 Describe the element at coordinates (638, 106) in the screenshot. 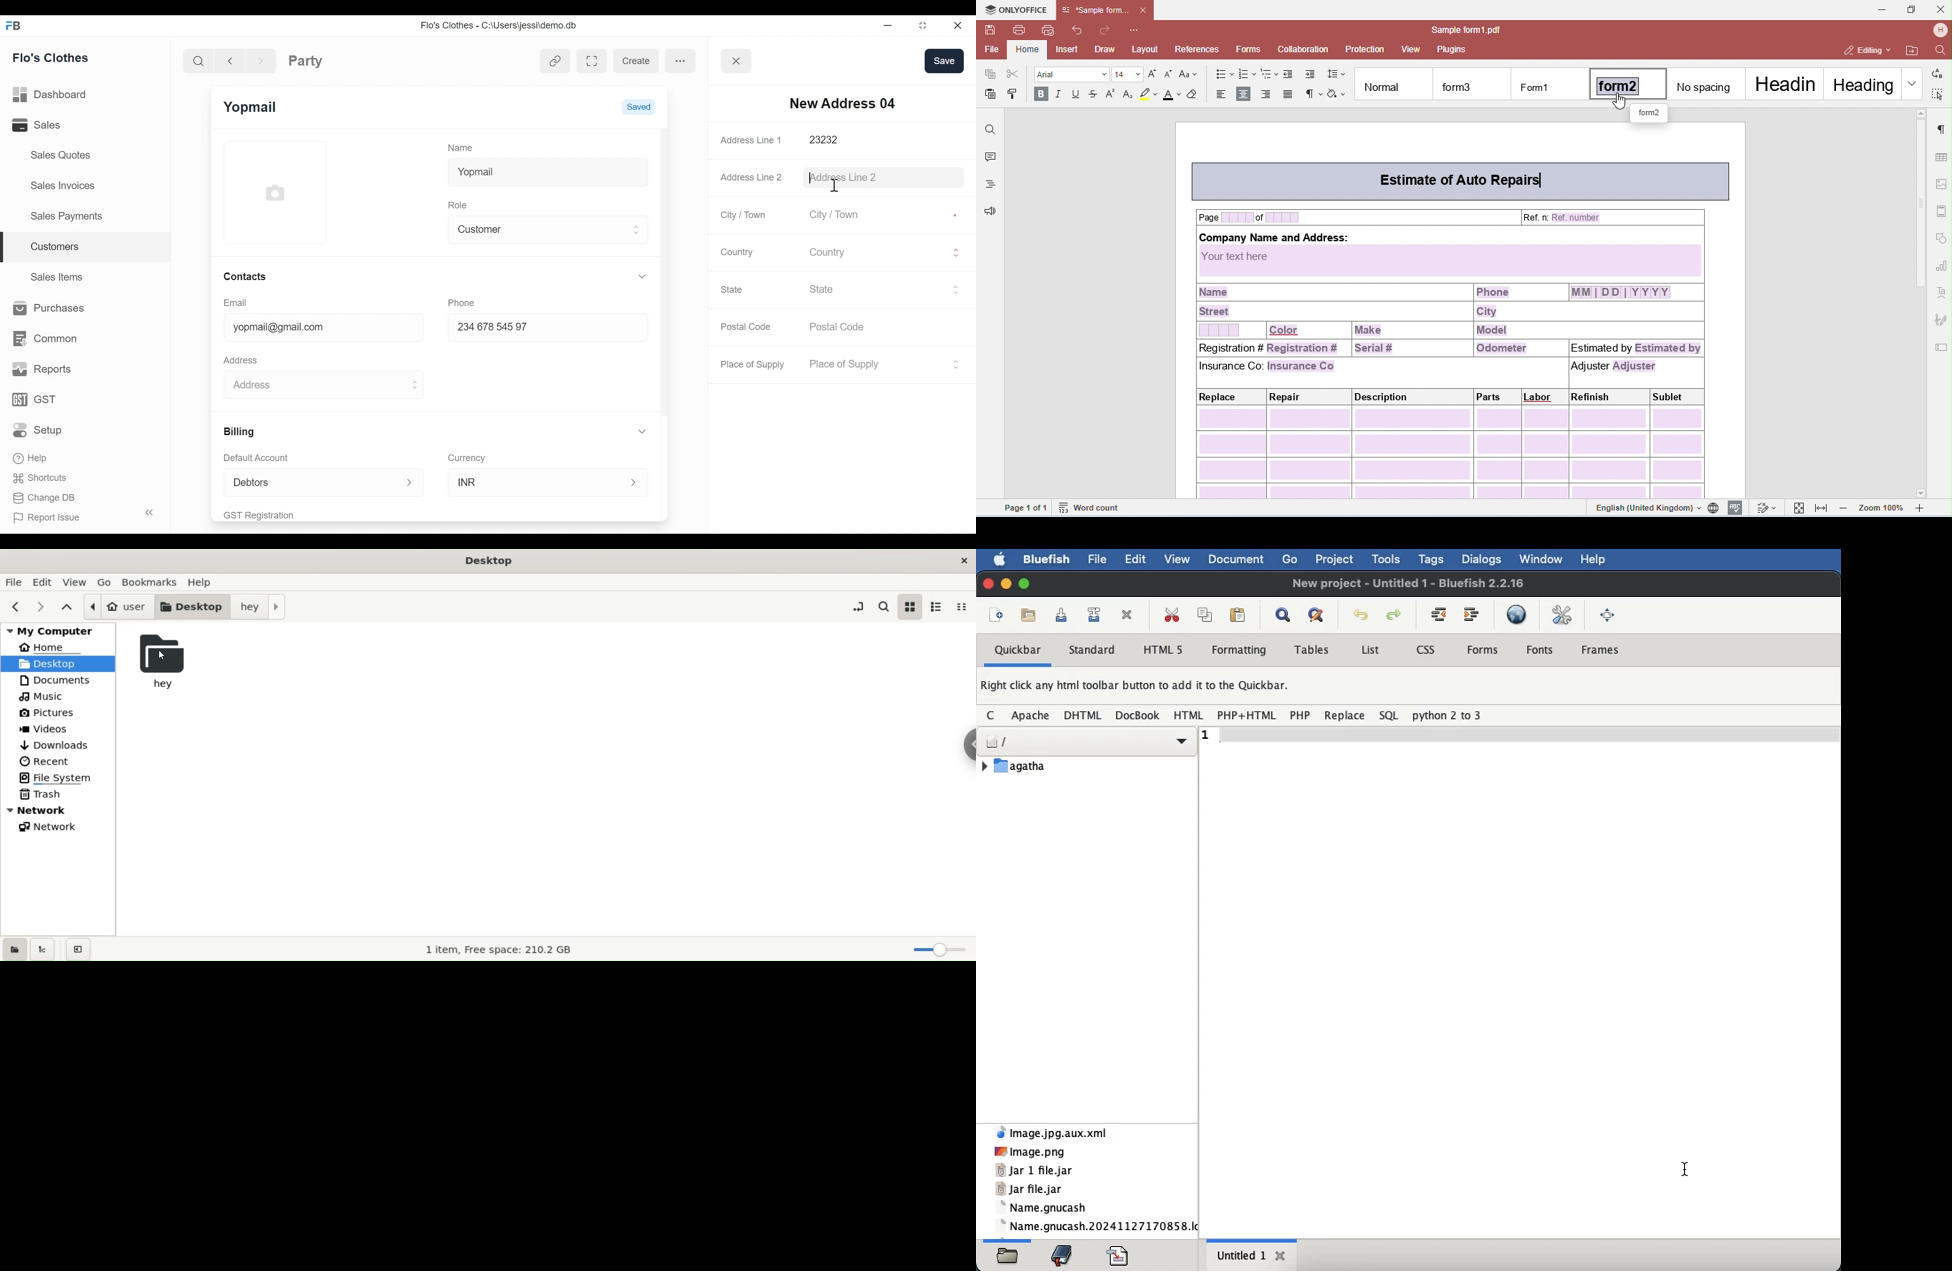

I see `Saved` at that location.